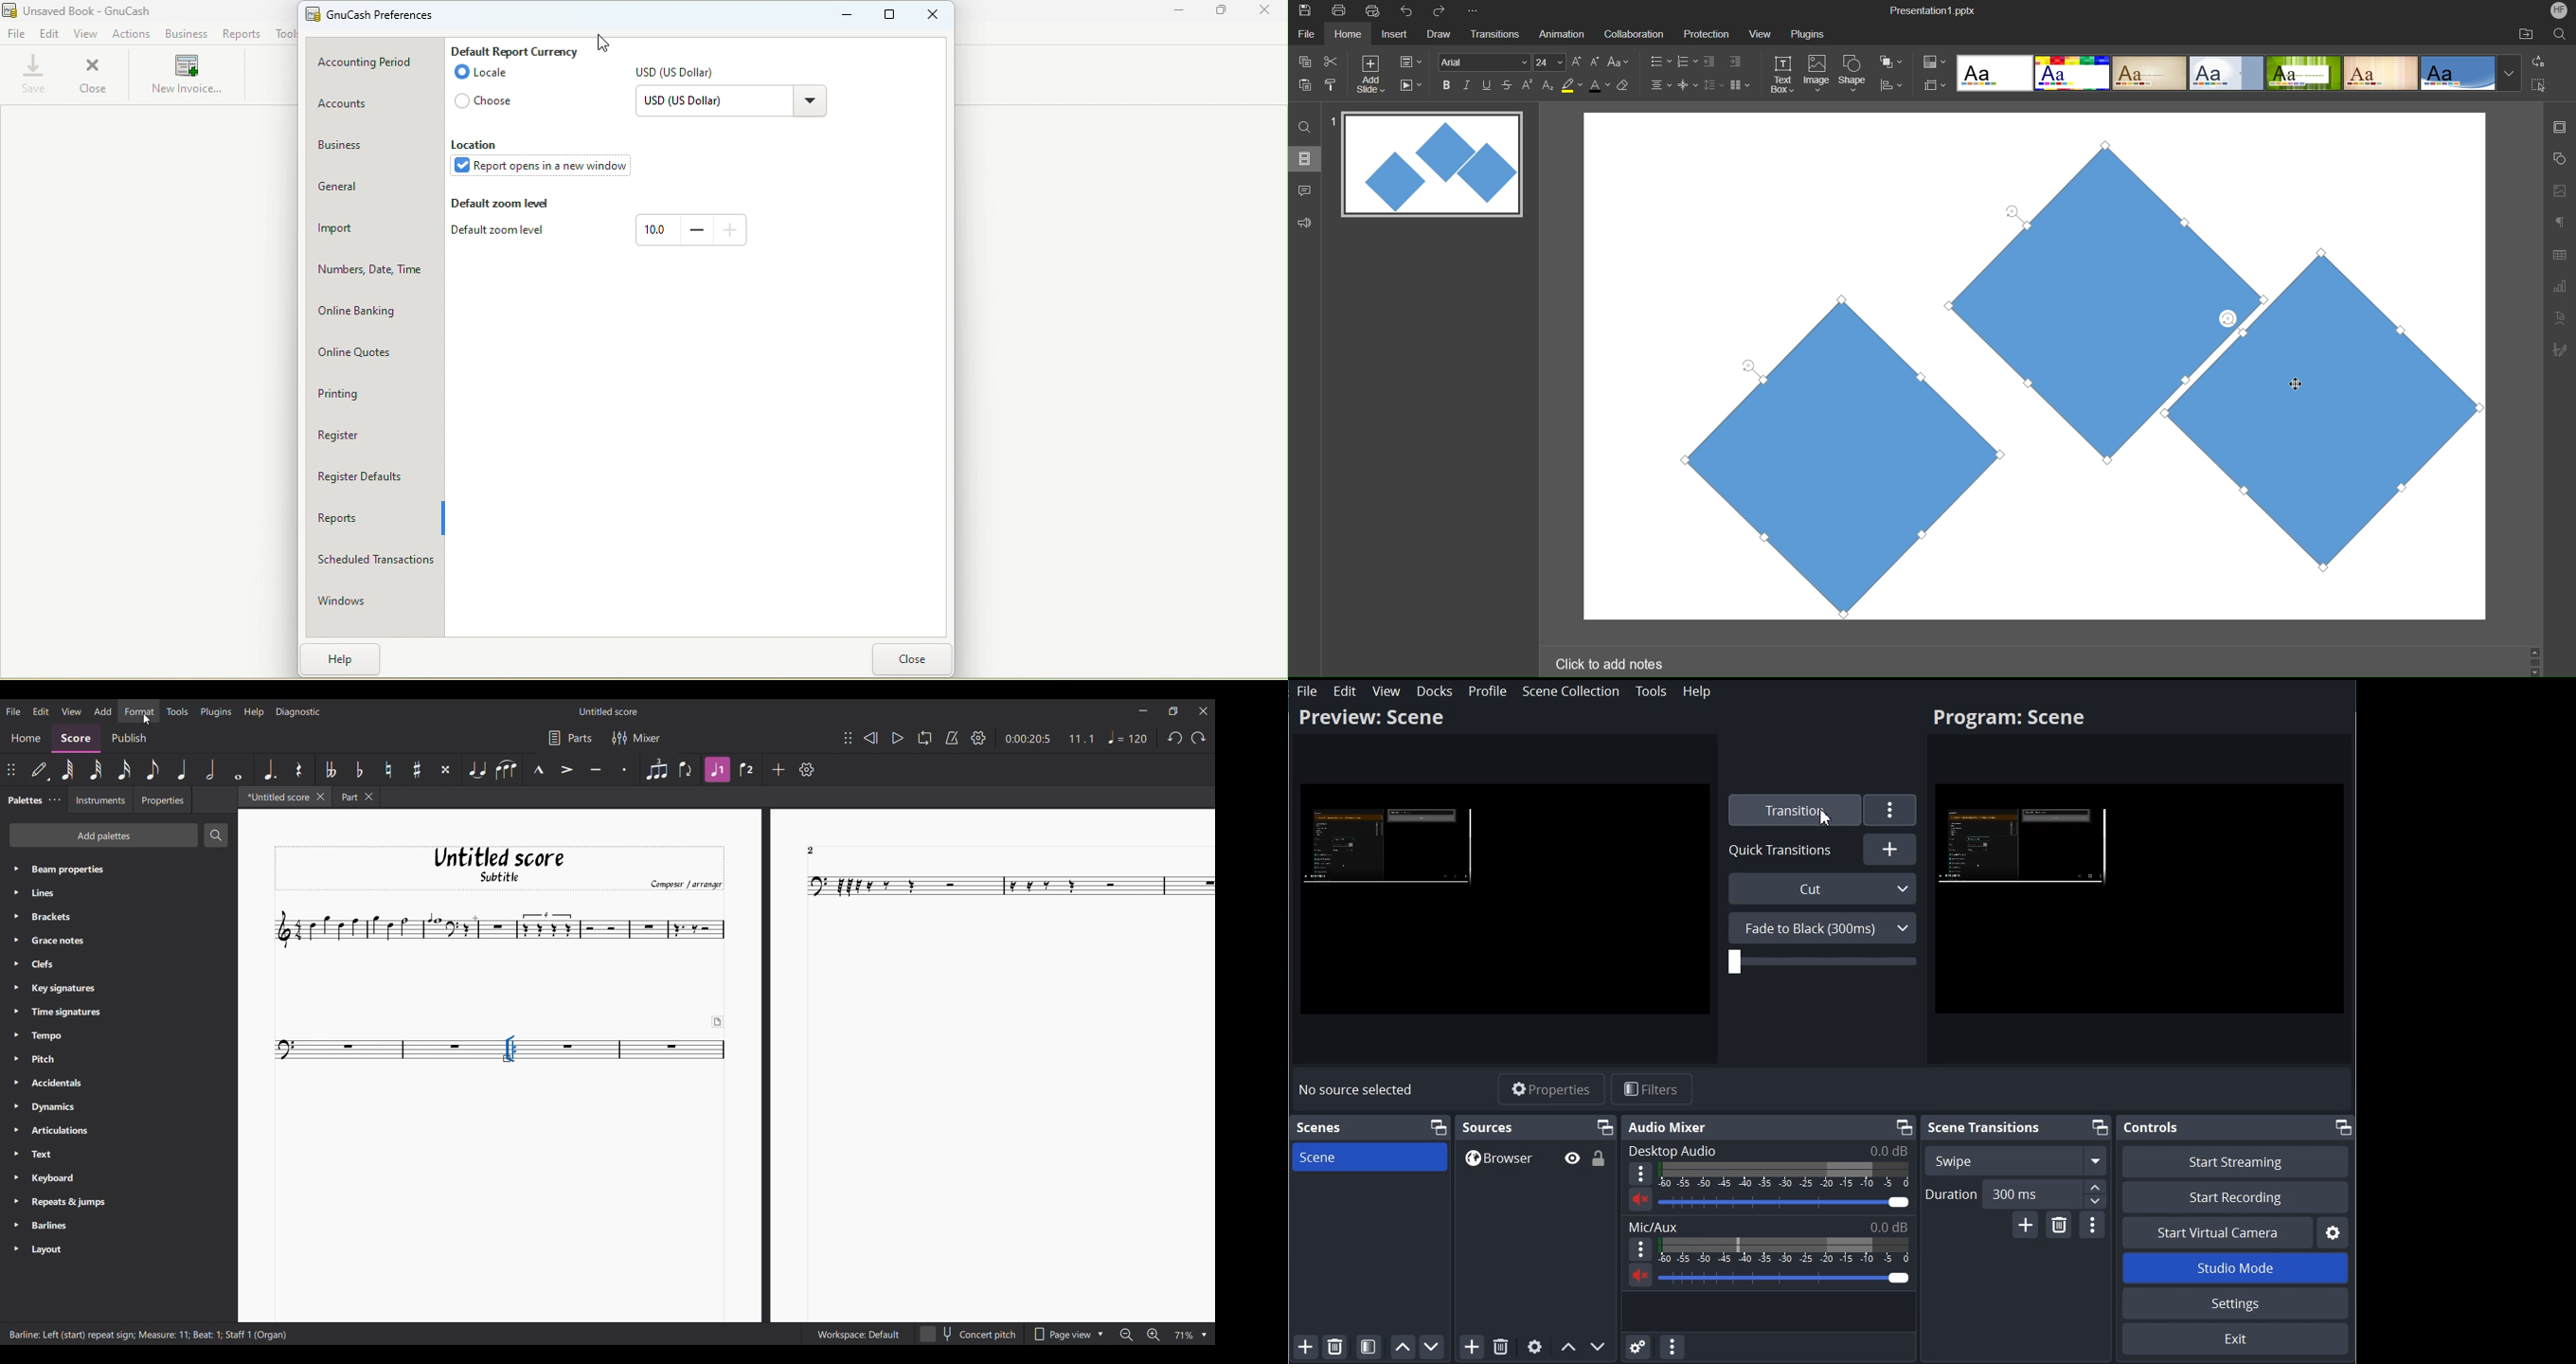  Describe the element at coordinates (2544, 87) in the screenshot. I see `select` at that location.